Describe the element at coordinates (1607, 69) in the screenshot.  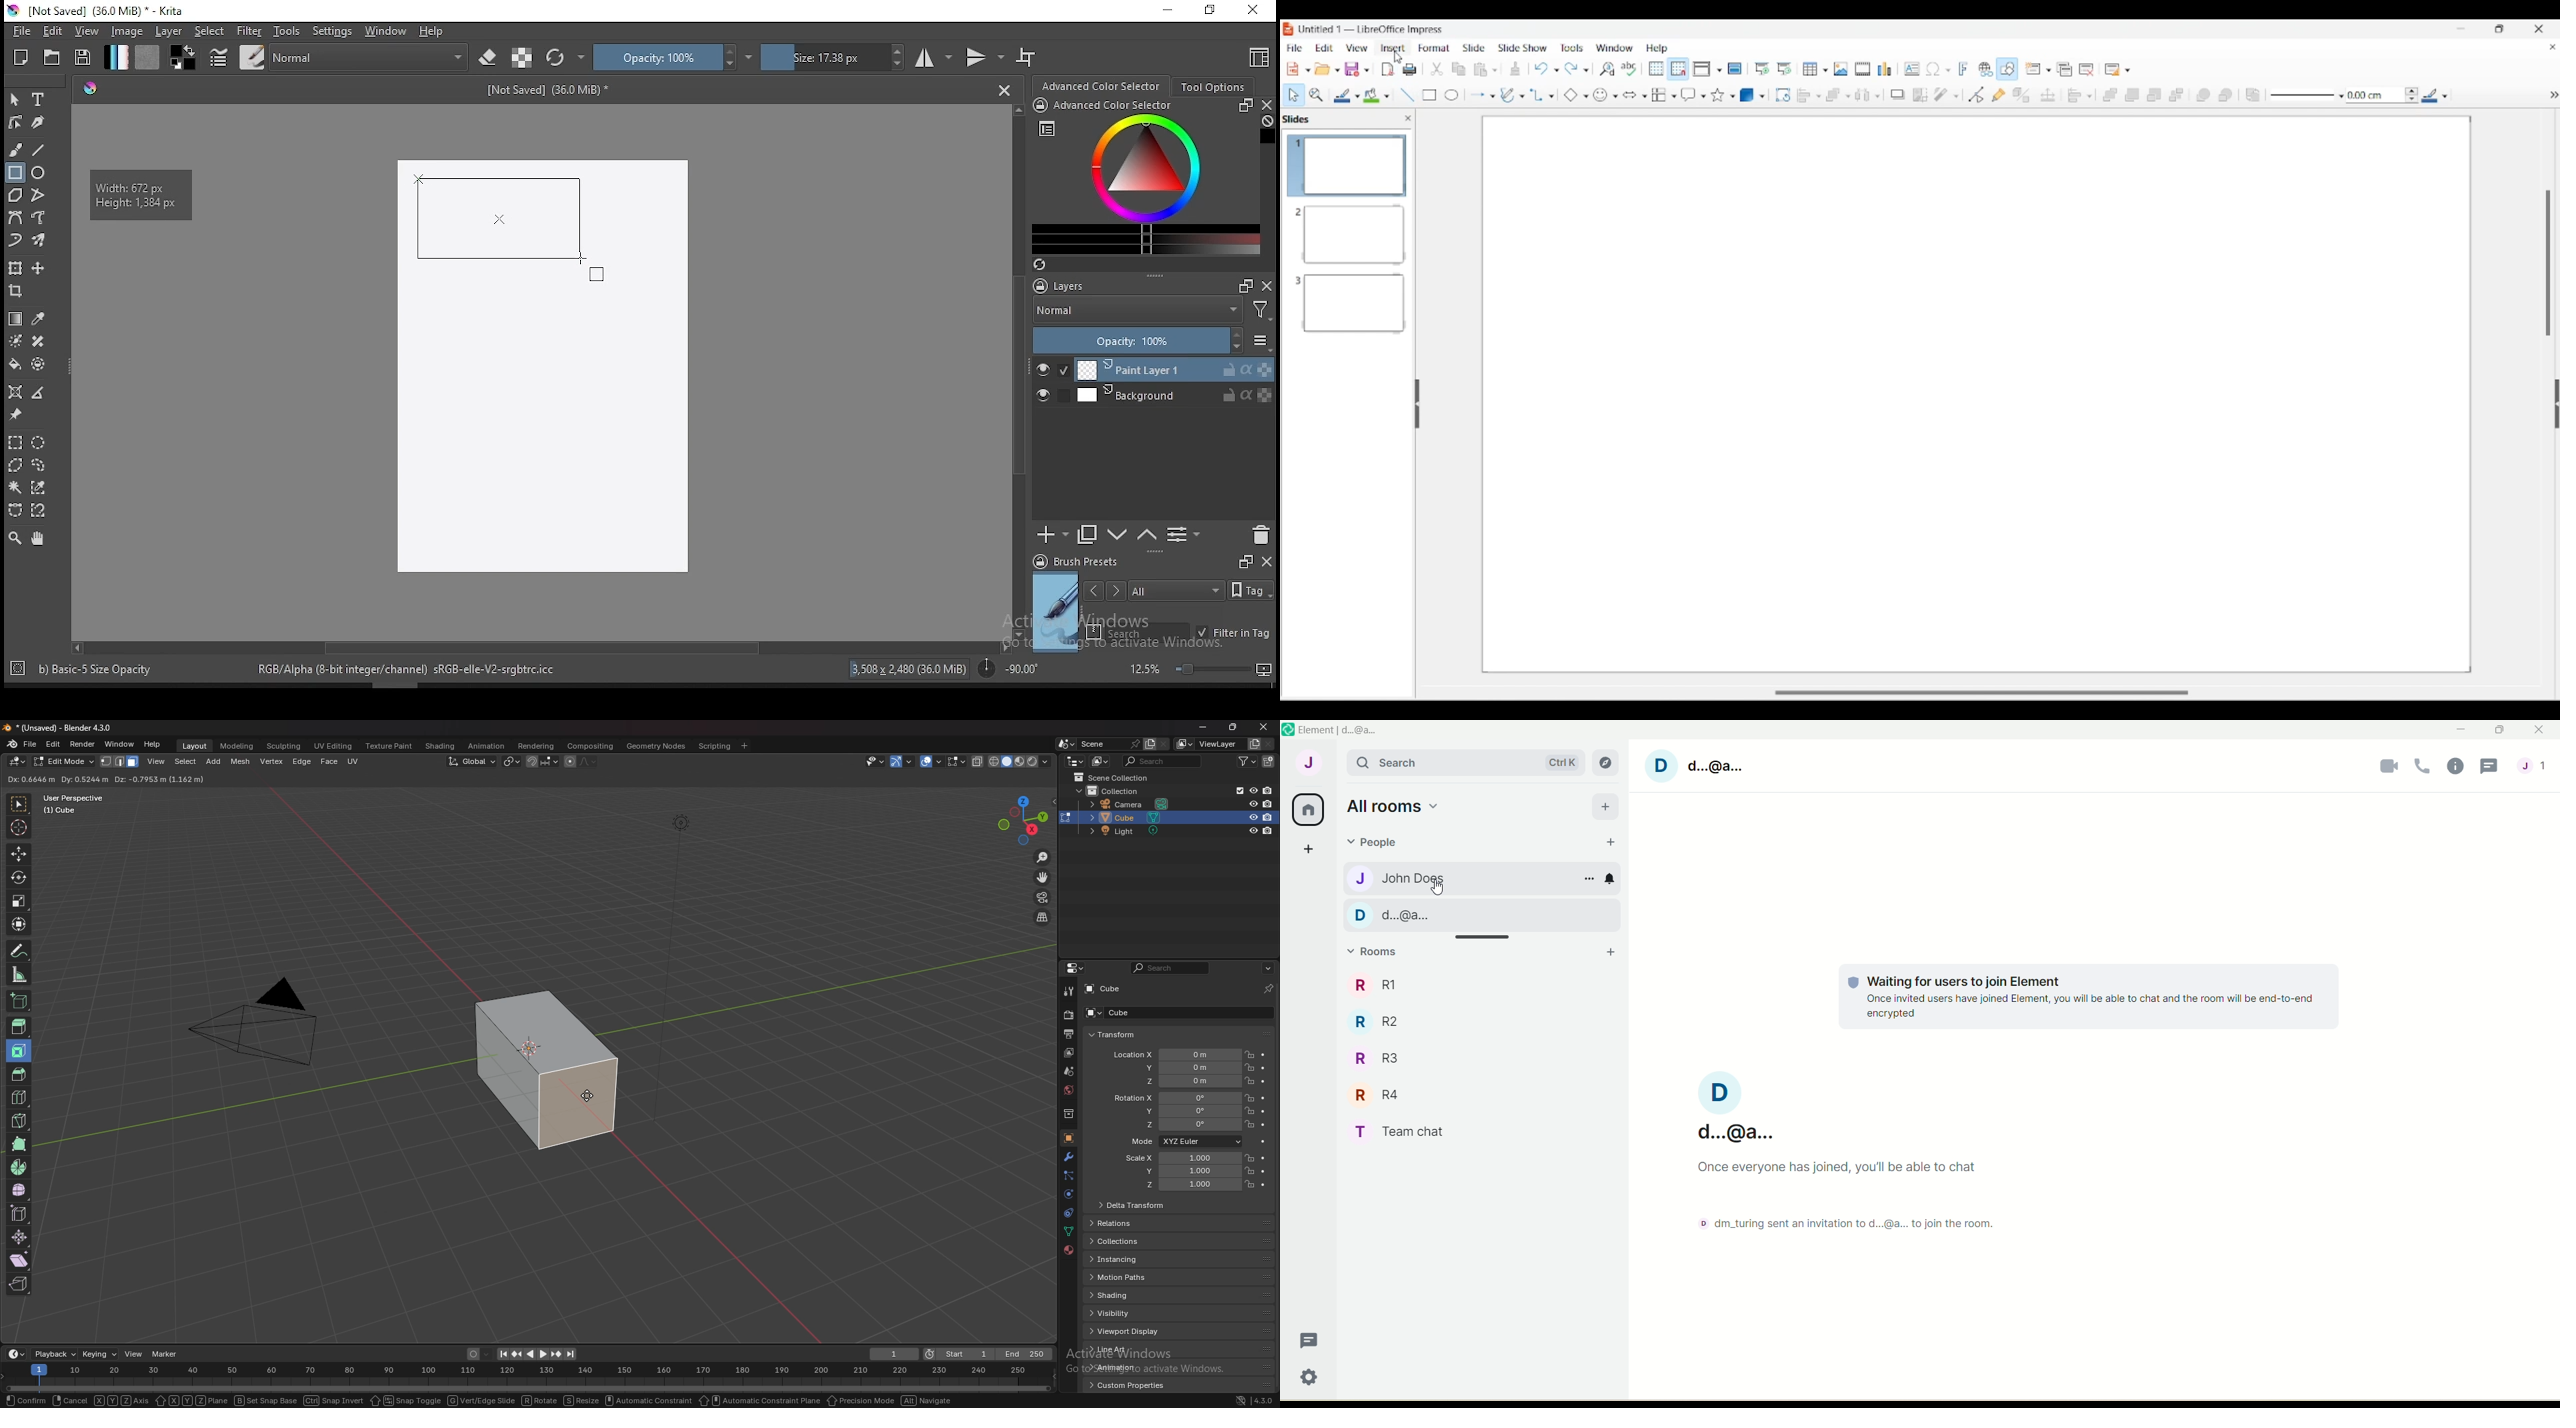
I see `Find and replace` at that location.